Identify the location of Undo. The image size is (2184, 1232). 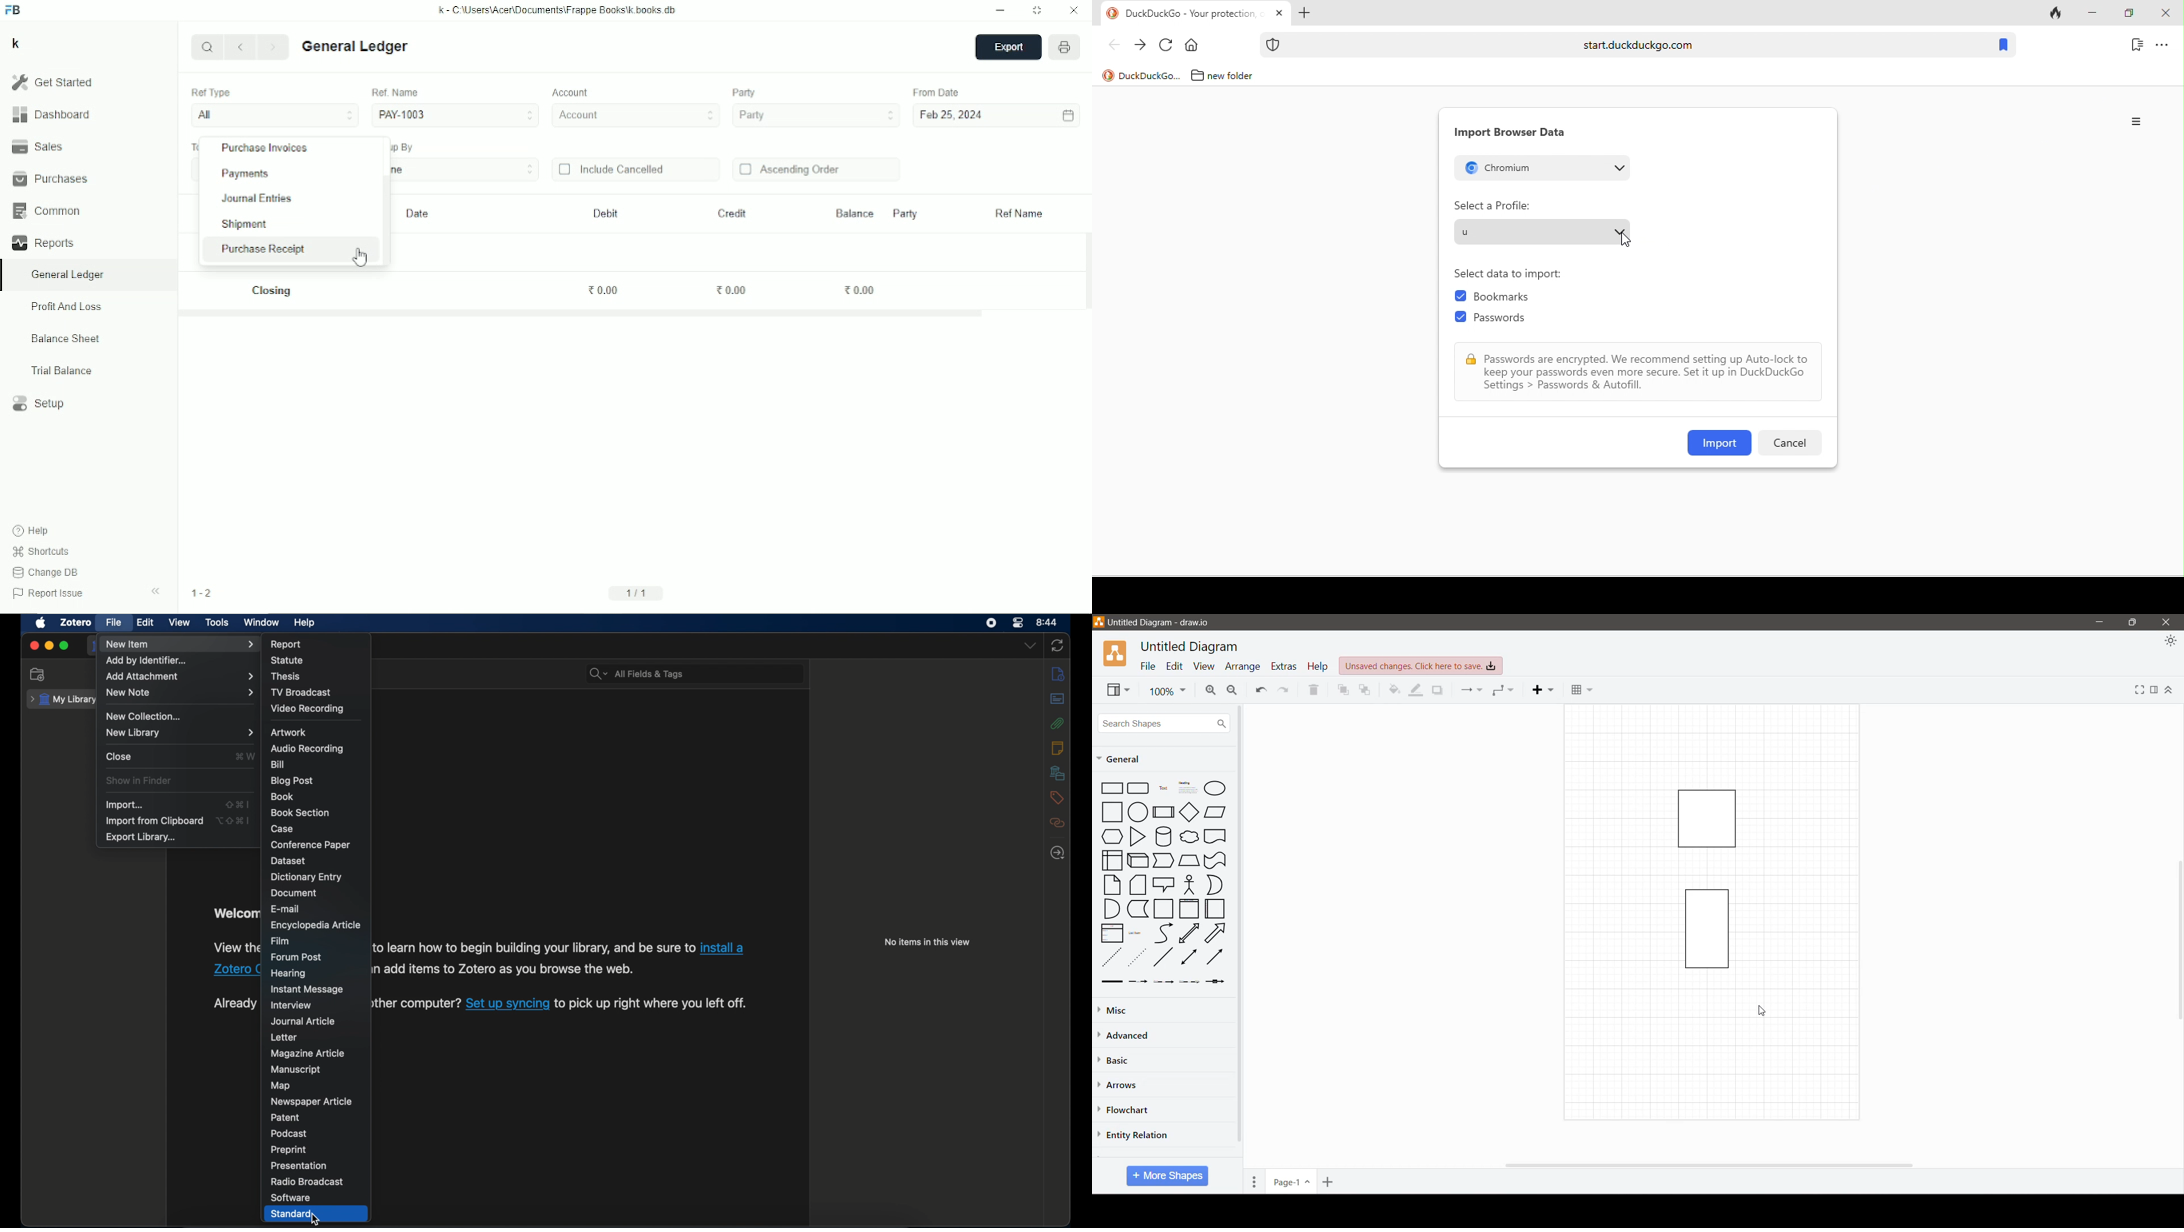
(1261, 690).